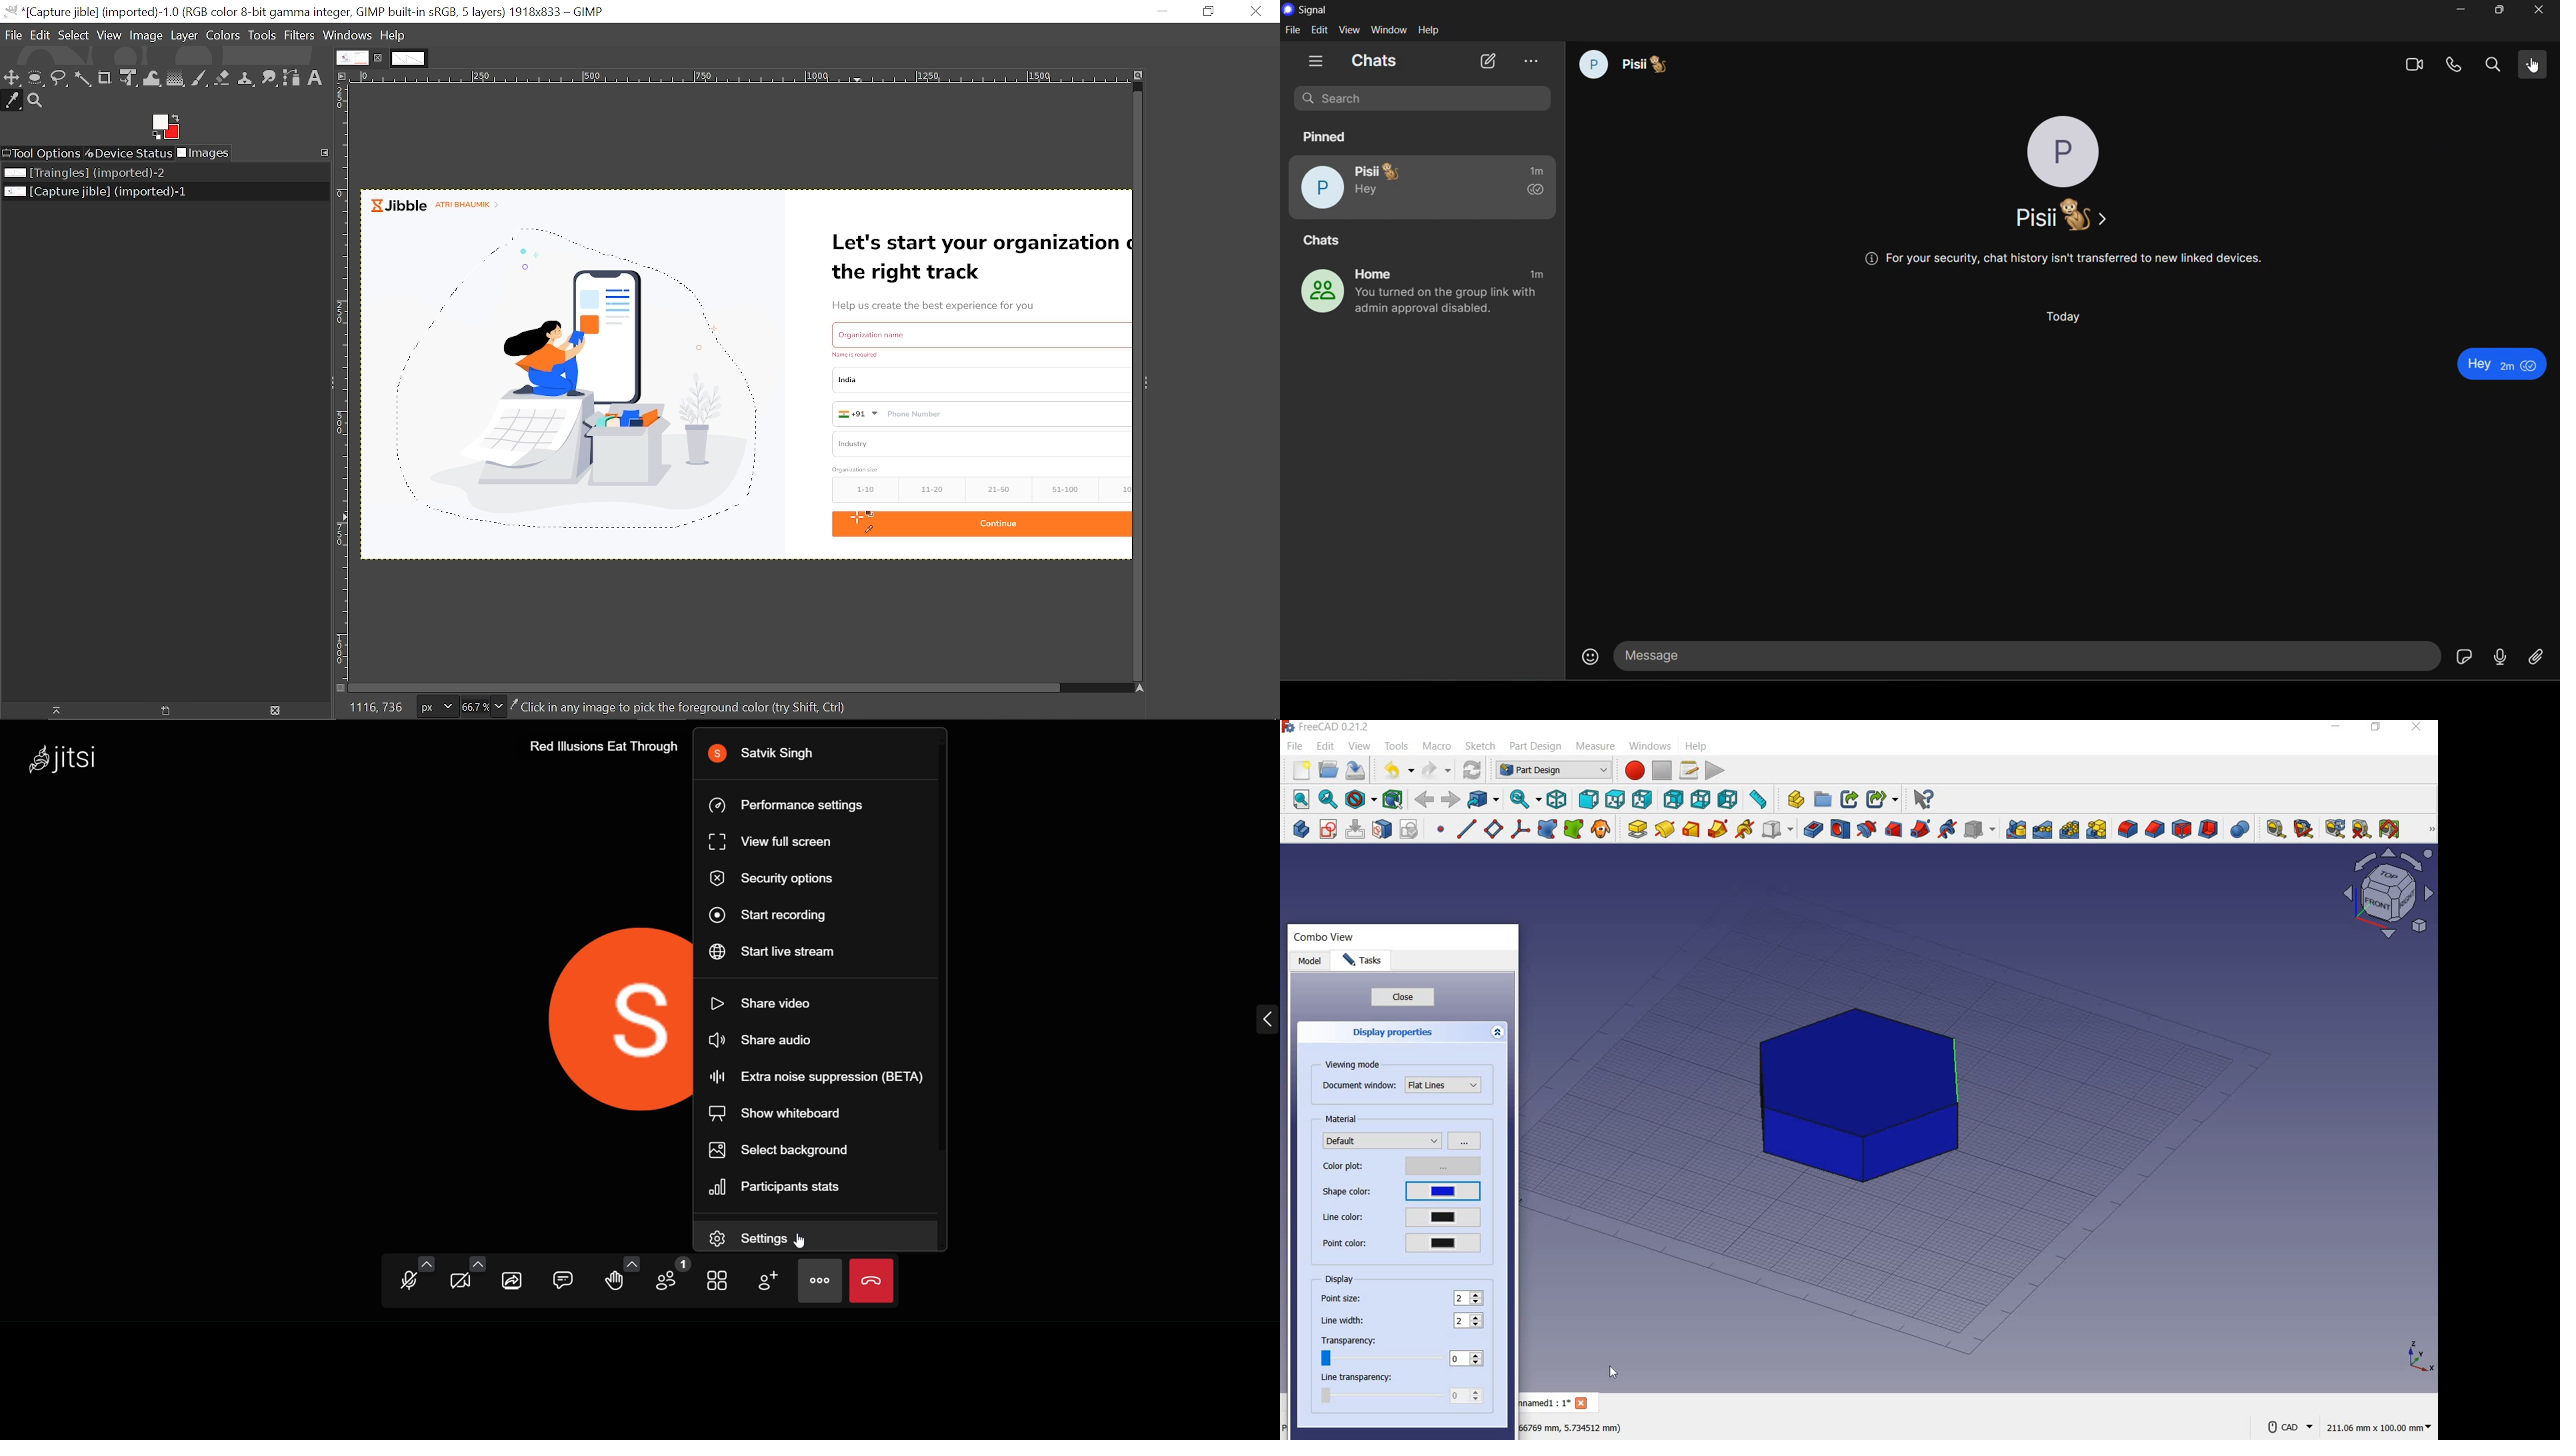 The width and height of the screenshot is (2576, 1456). Describe the element at coordinates (1601, 830) in the screenshot. I see `create a cloe` at that location.